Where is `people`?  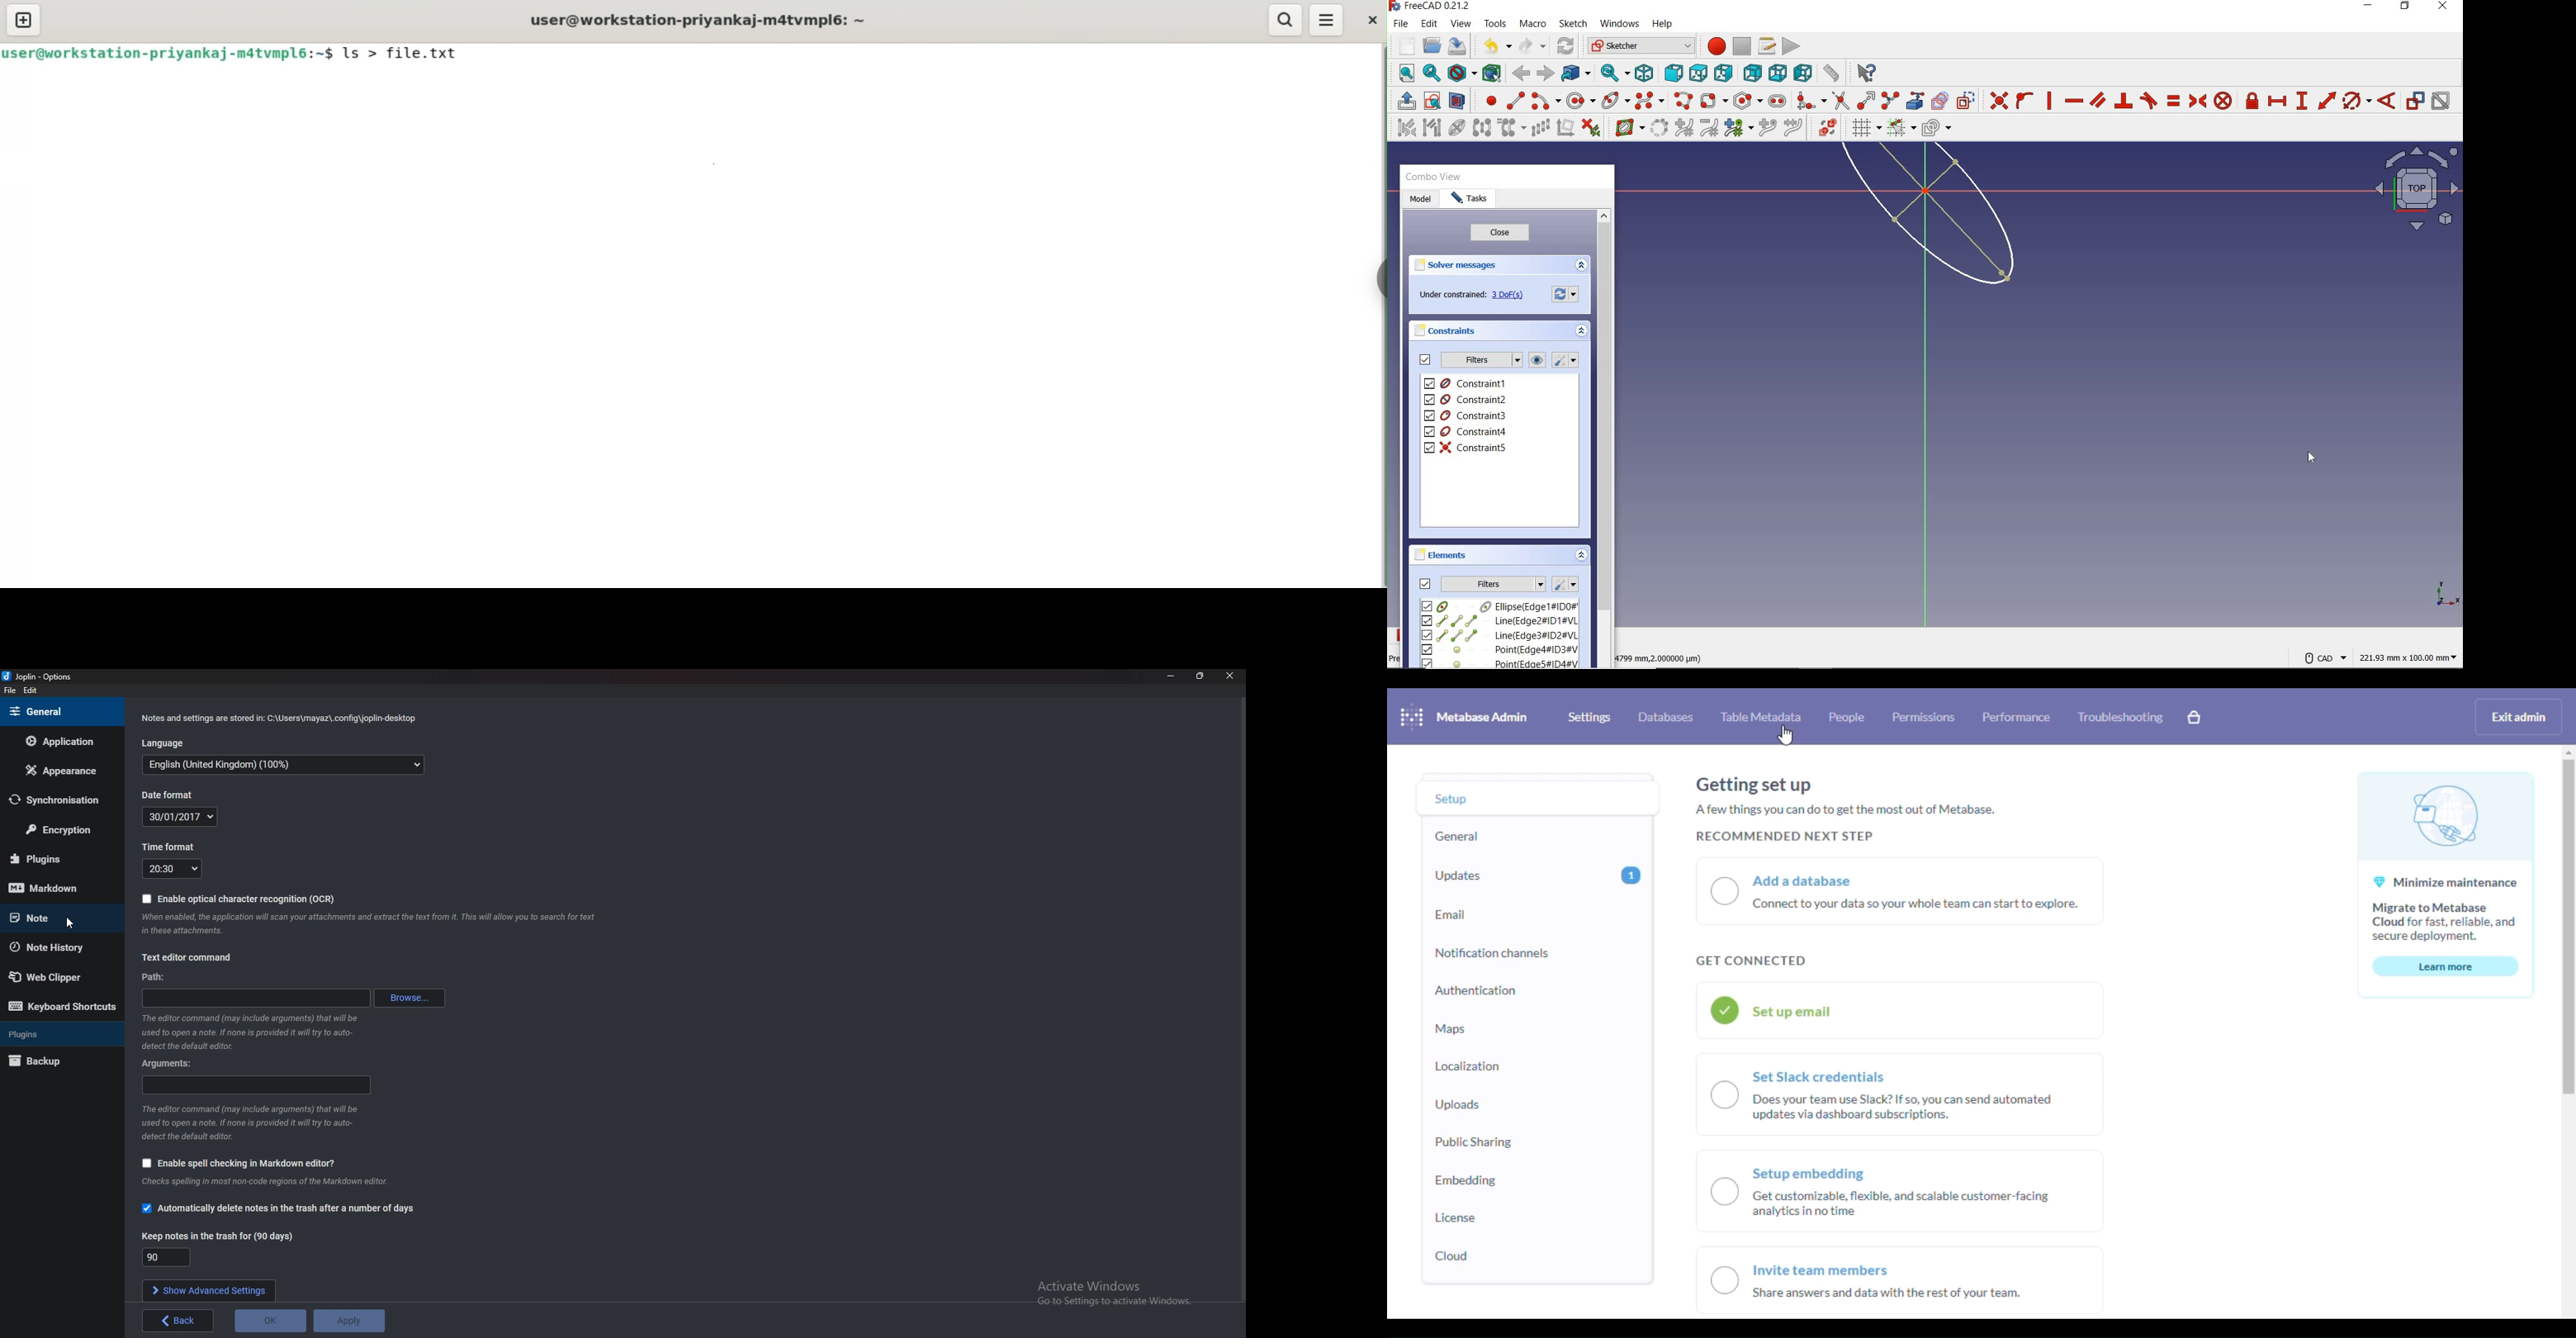 people is located at coordinates (1847, 716).